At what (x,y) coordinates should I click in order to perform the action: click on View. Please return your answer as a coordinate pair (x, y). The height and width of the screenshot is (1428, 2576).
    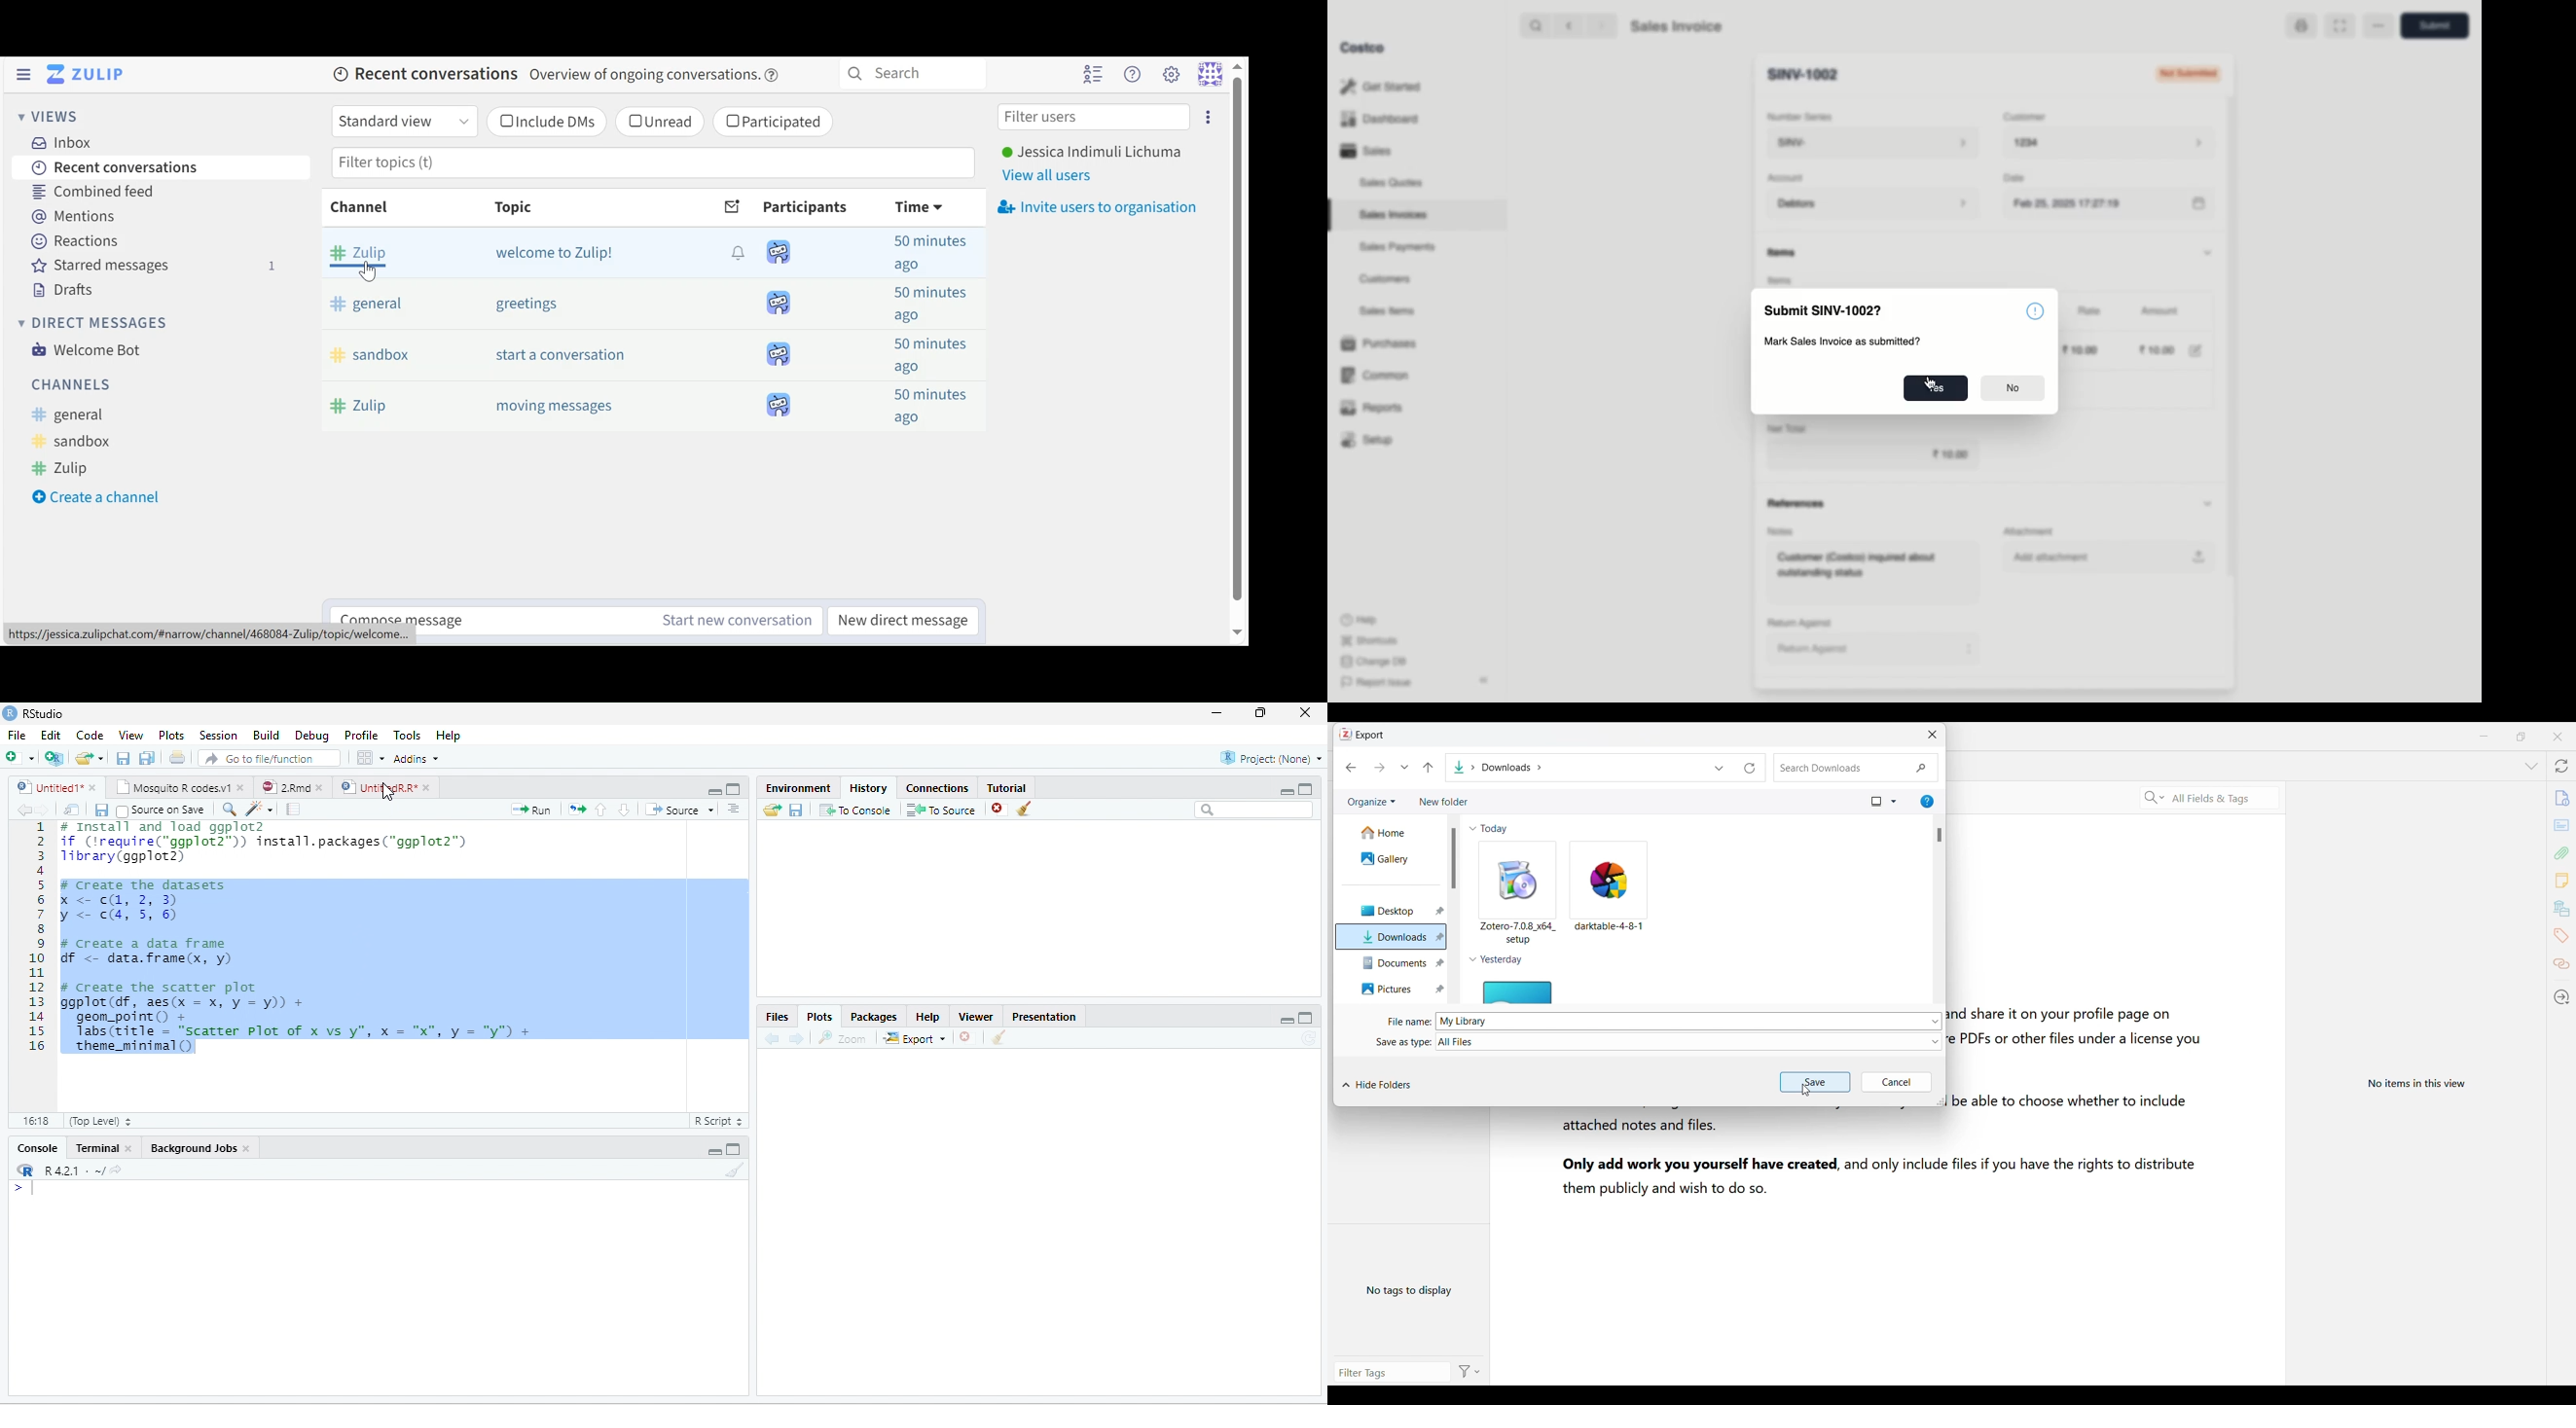
    Looking at the image, I should click on (130, 735).